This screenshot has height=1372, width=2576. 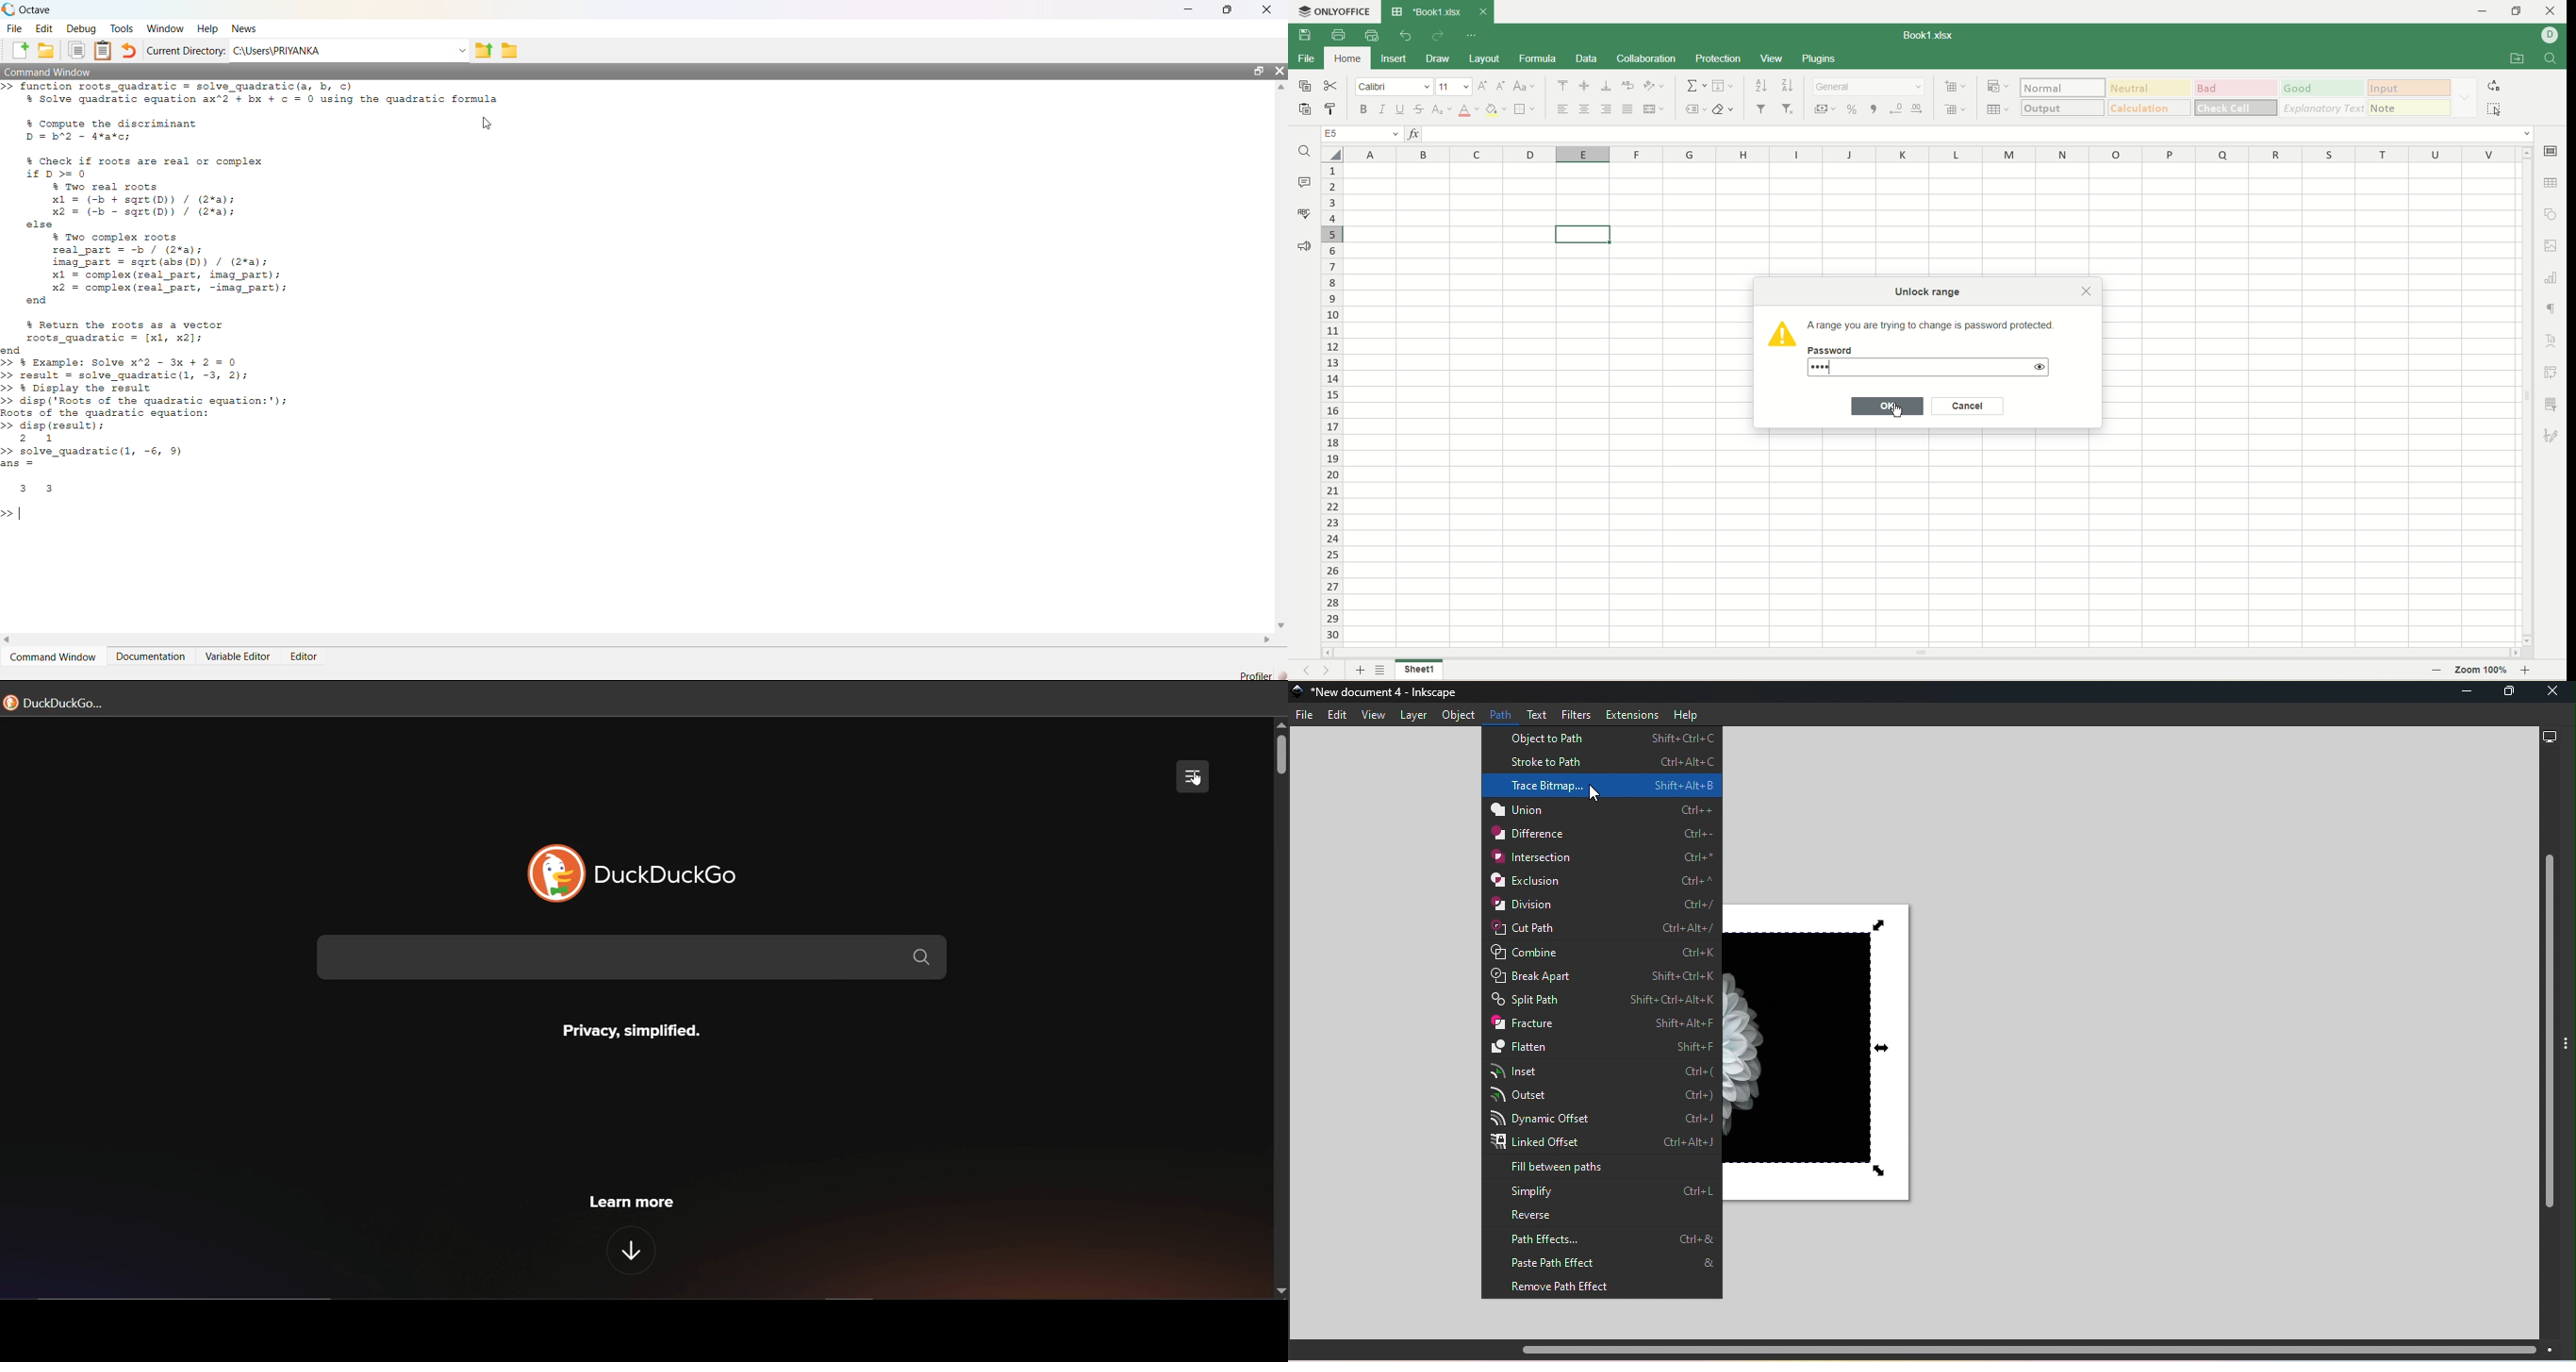 What do you see at coordinates (1646, 58) in the screenshot?
I see `collaboration` at bounding box center [1646, 58].